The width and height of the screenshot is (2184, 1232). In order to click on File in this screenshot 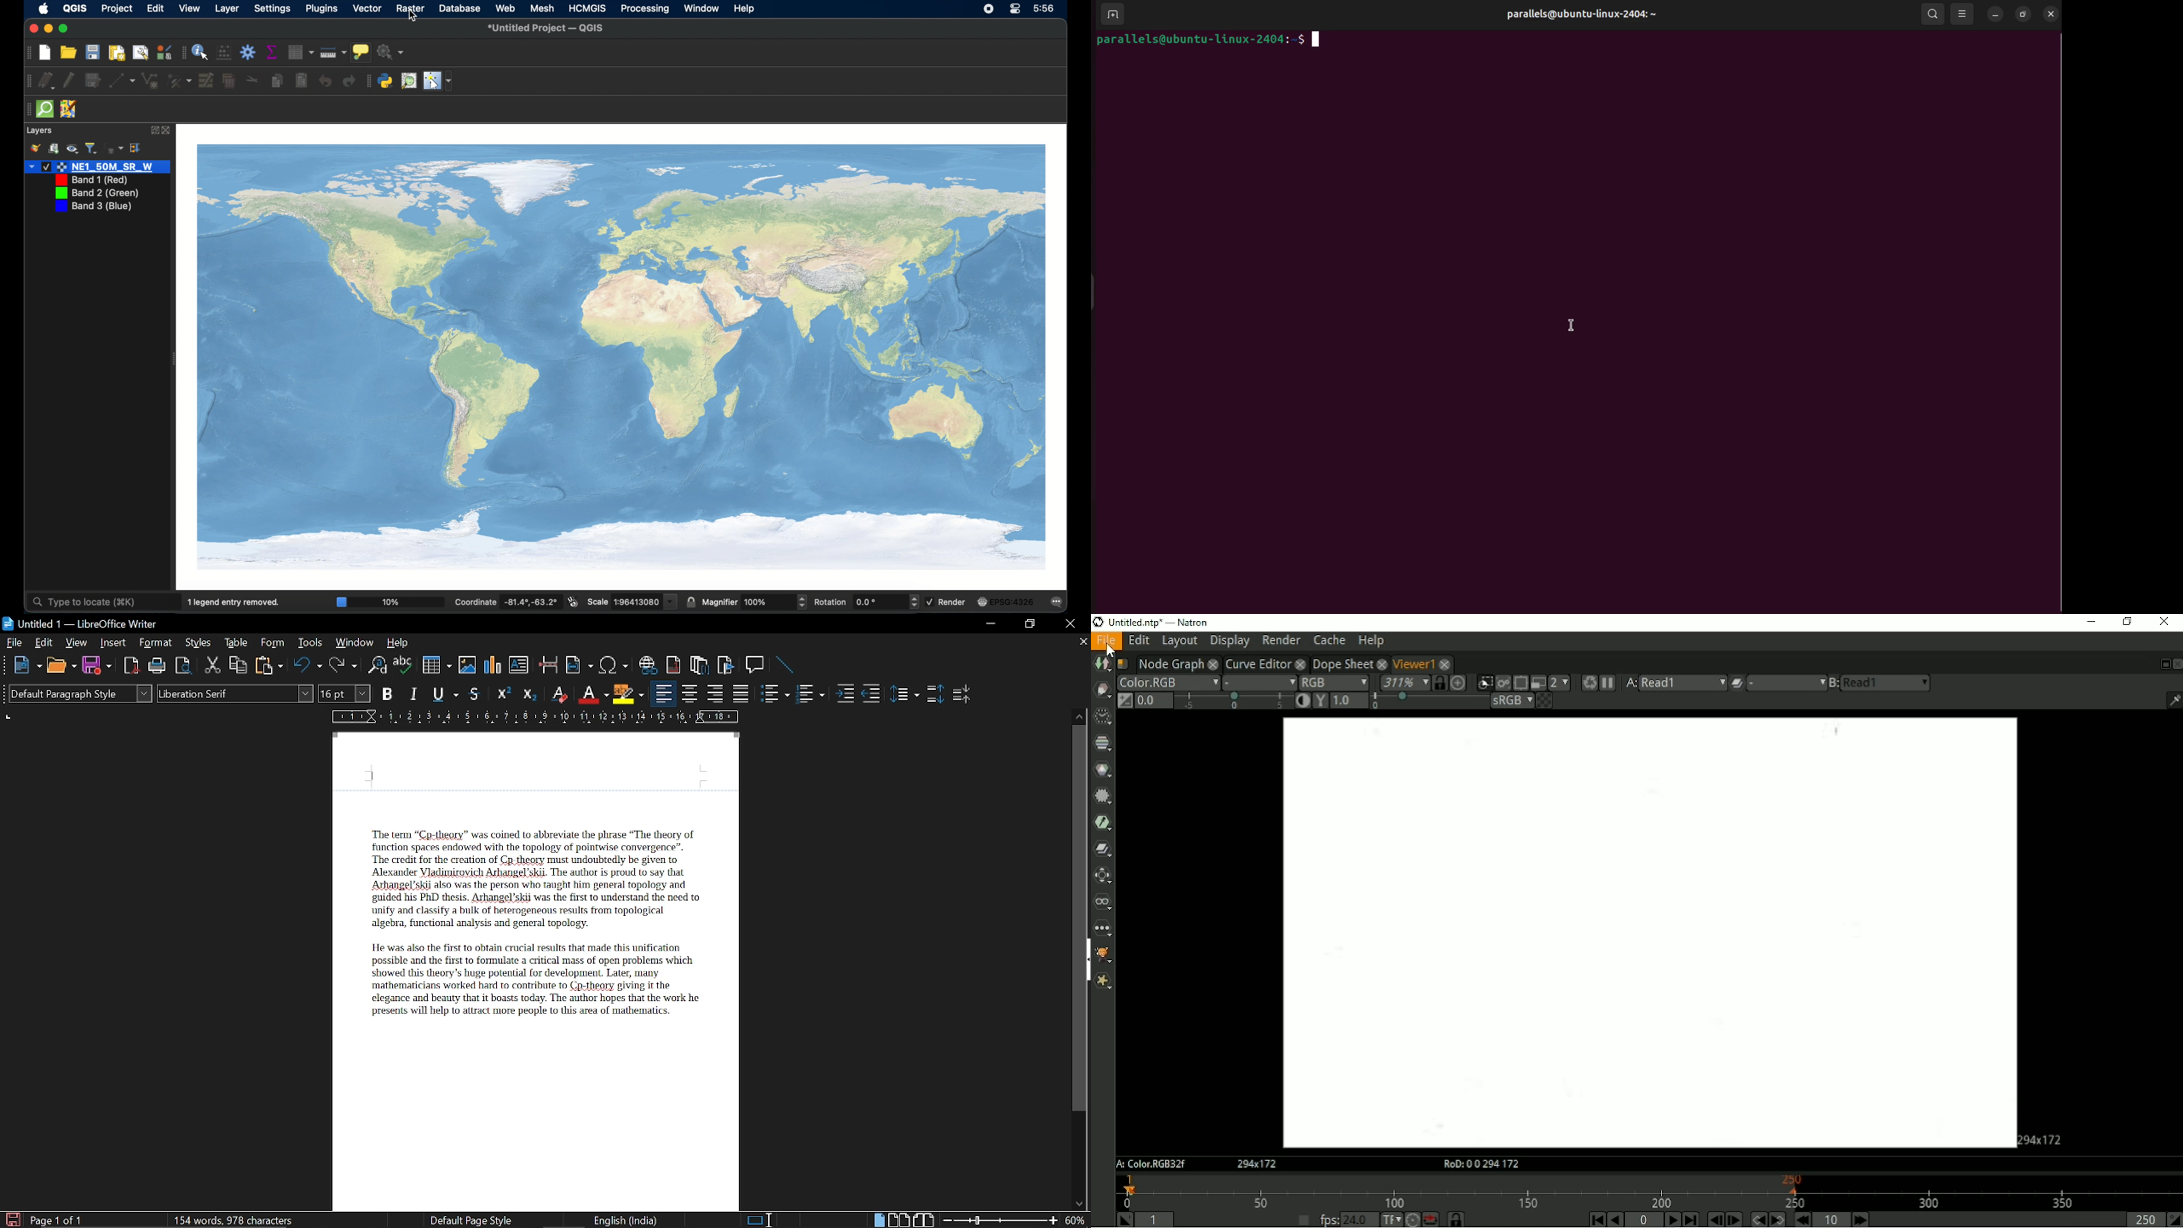, I will do `click(14, 643)`.